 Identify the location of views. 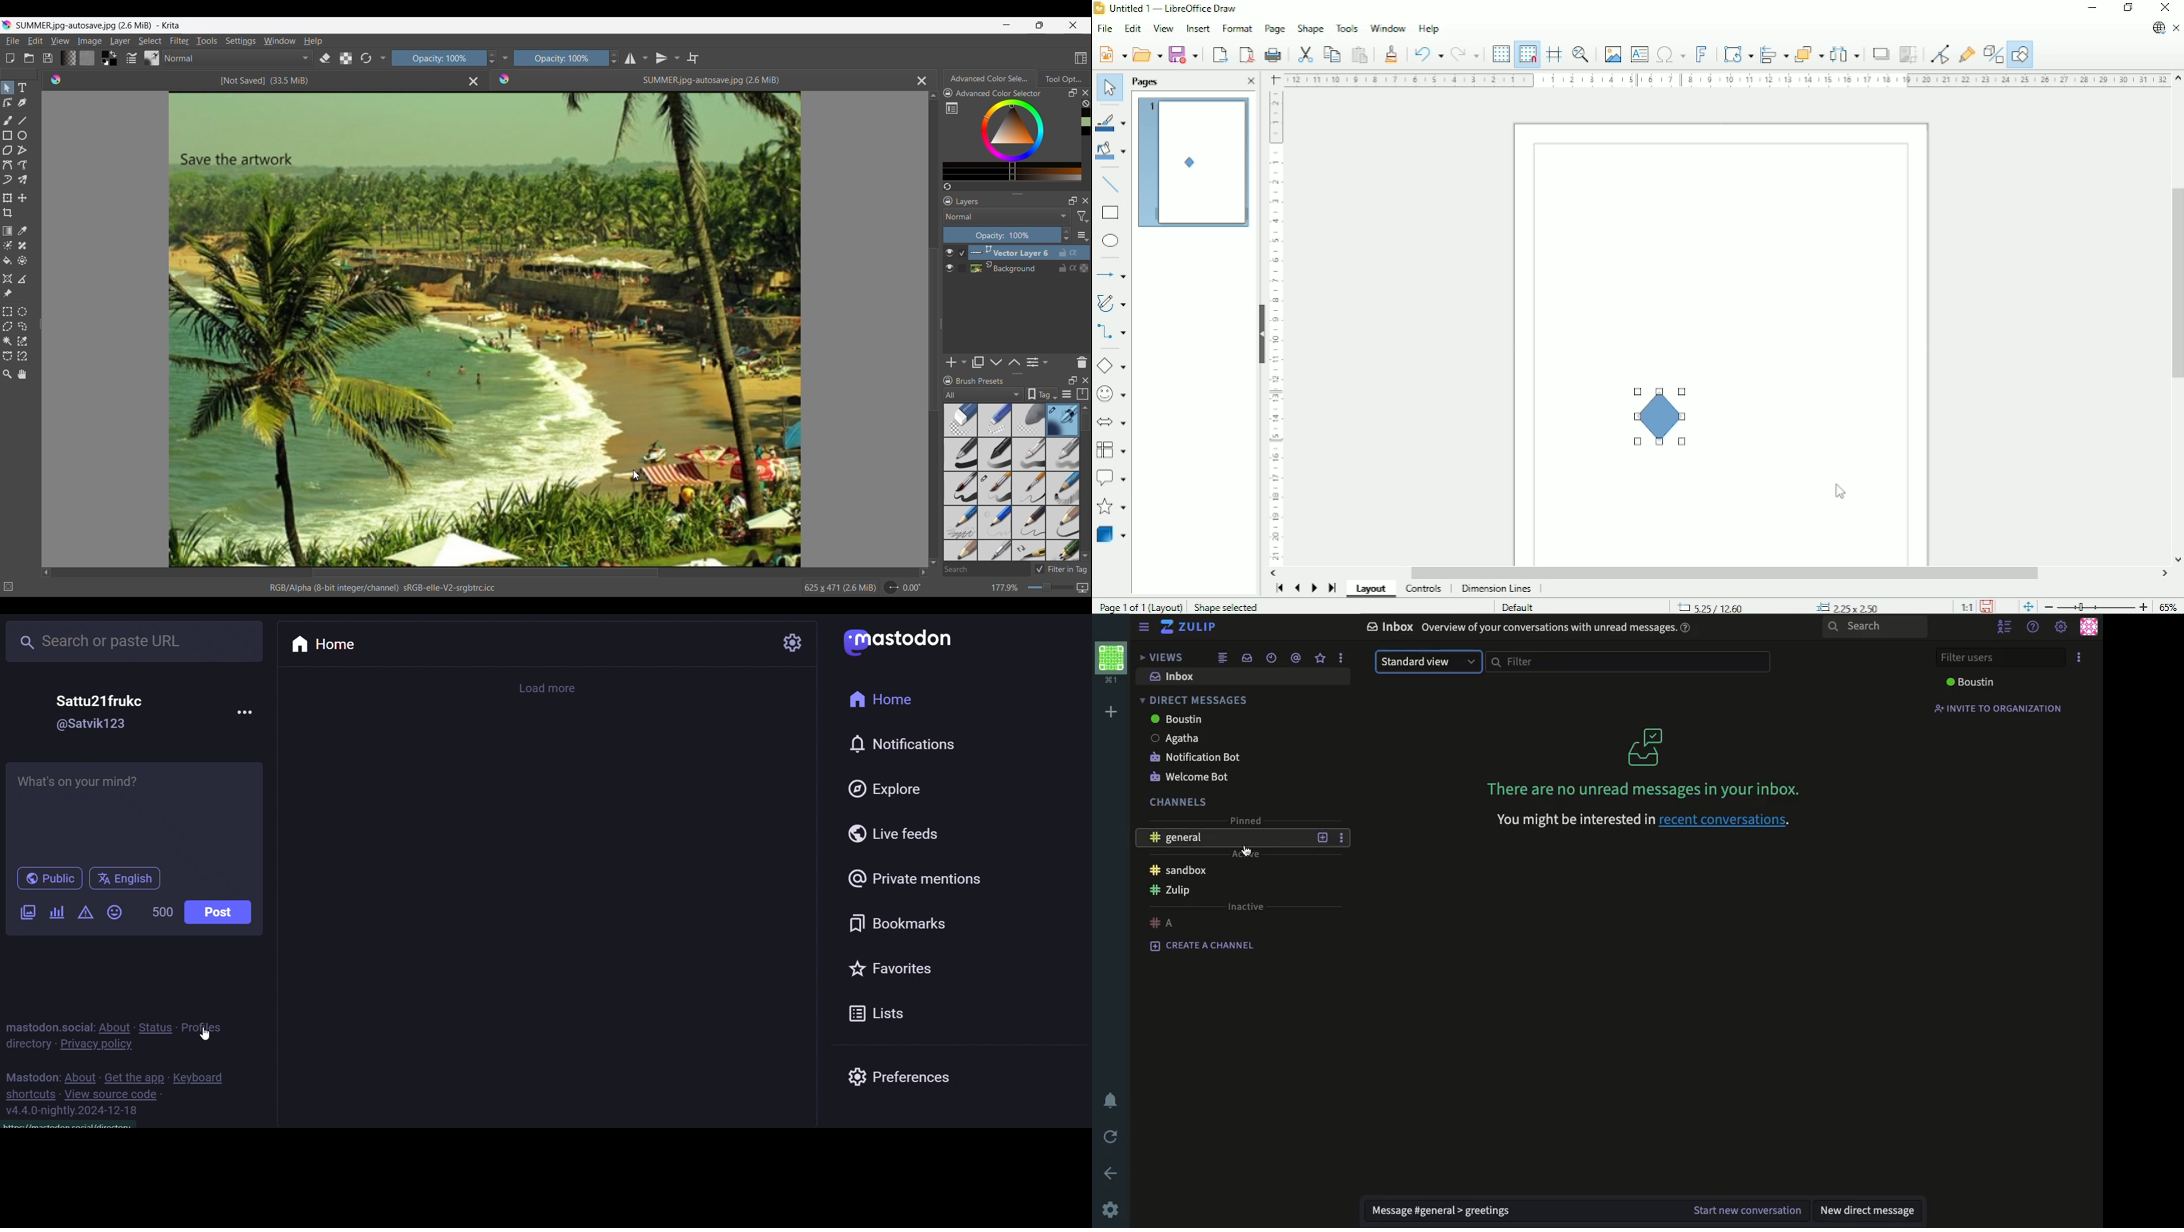
(1159, 657).